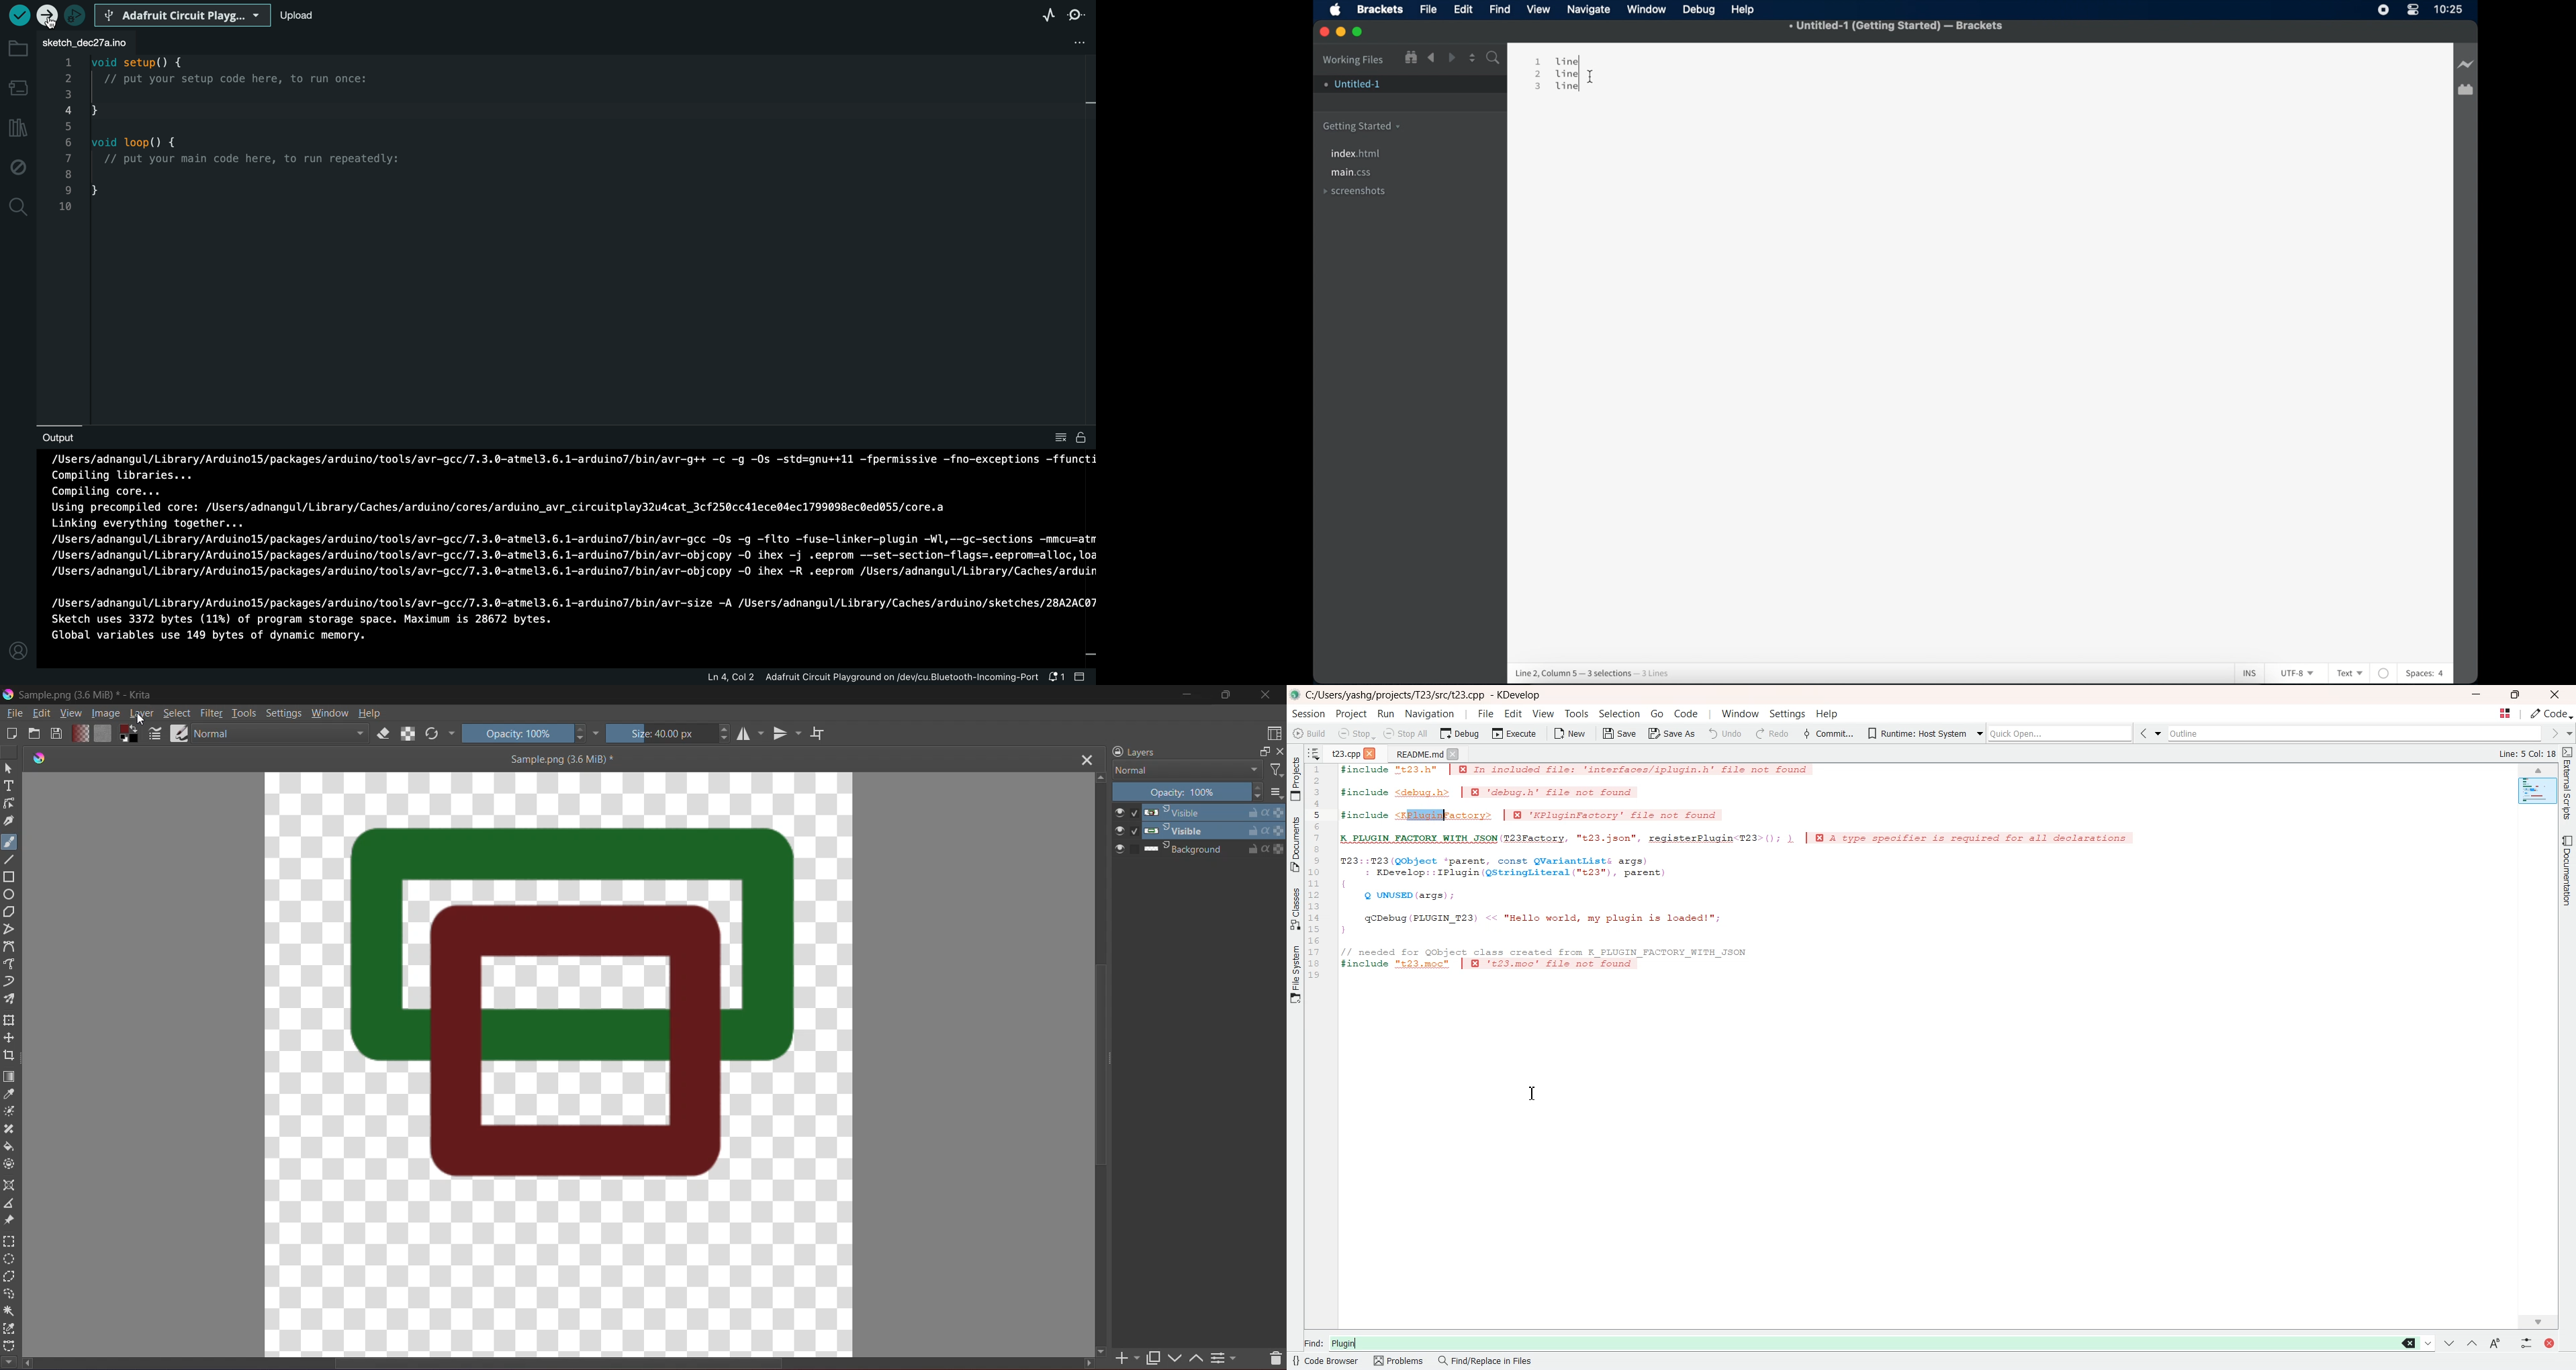  What do you see at coordinates (1540, 9) in the screenshot?
I see `view` at bounding box center [1540, 9].